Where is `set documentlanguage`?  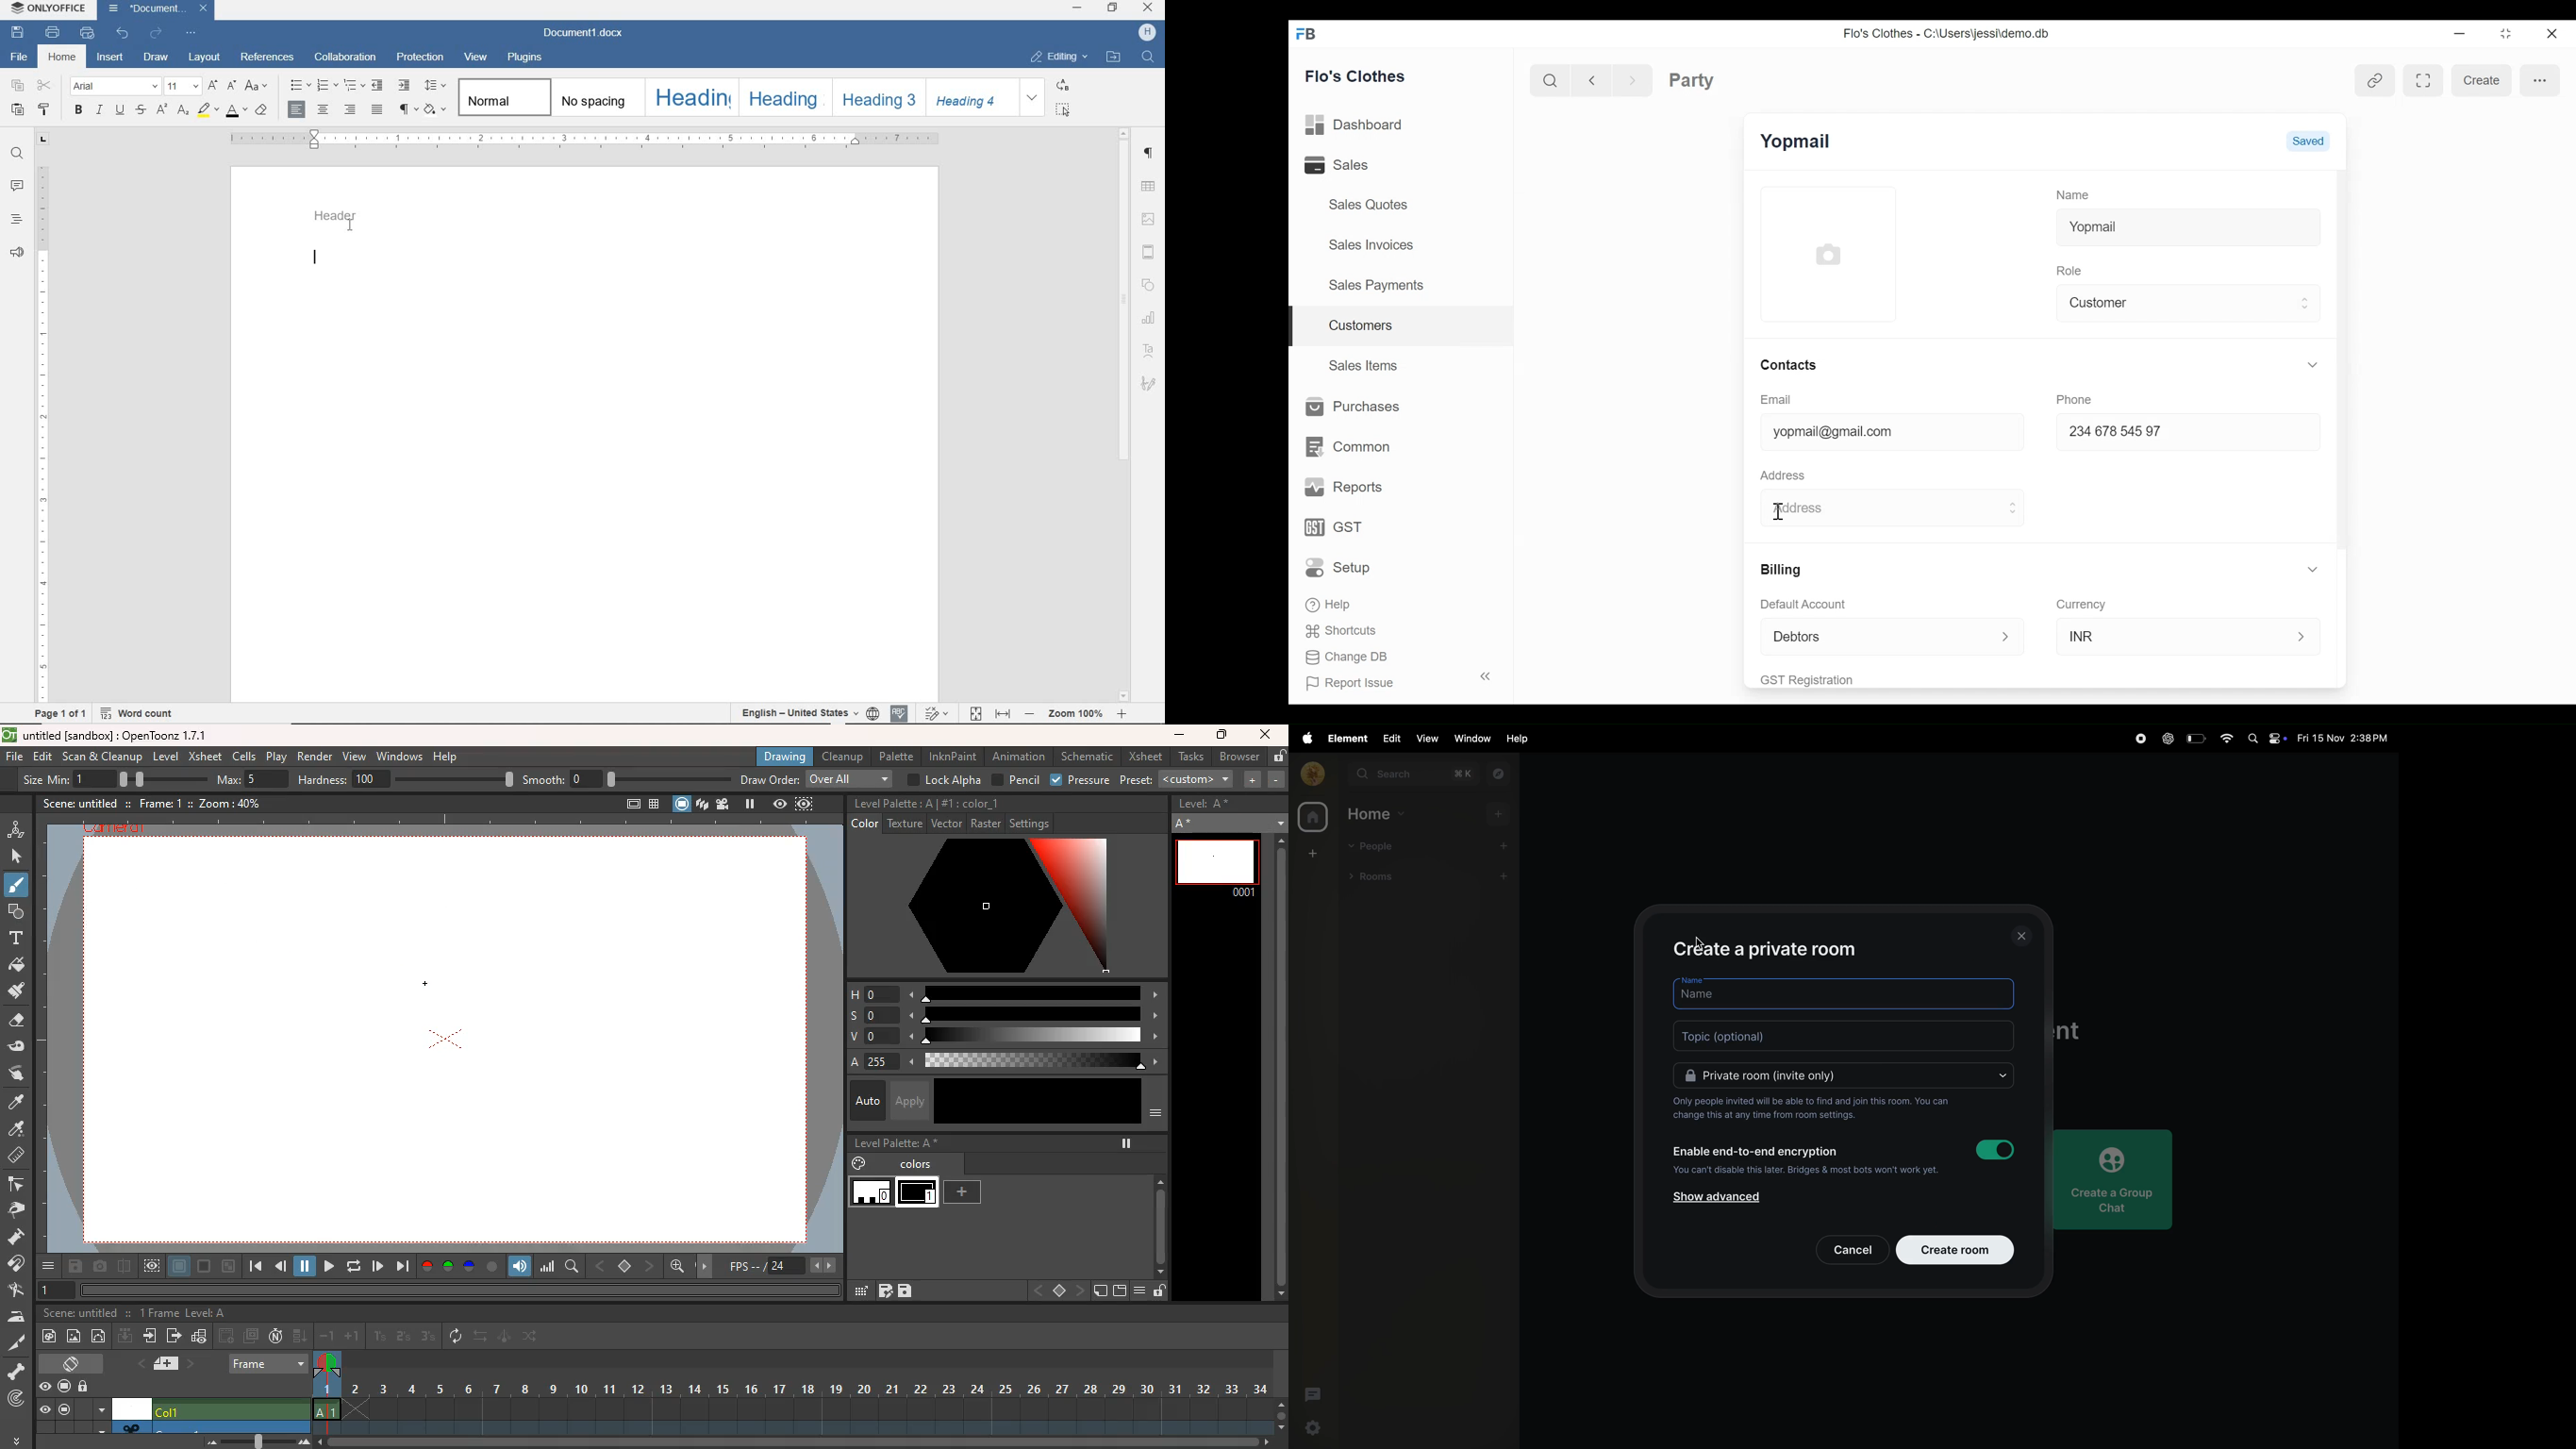 set documentlanguage is located at coordinates (873, 713).